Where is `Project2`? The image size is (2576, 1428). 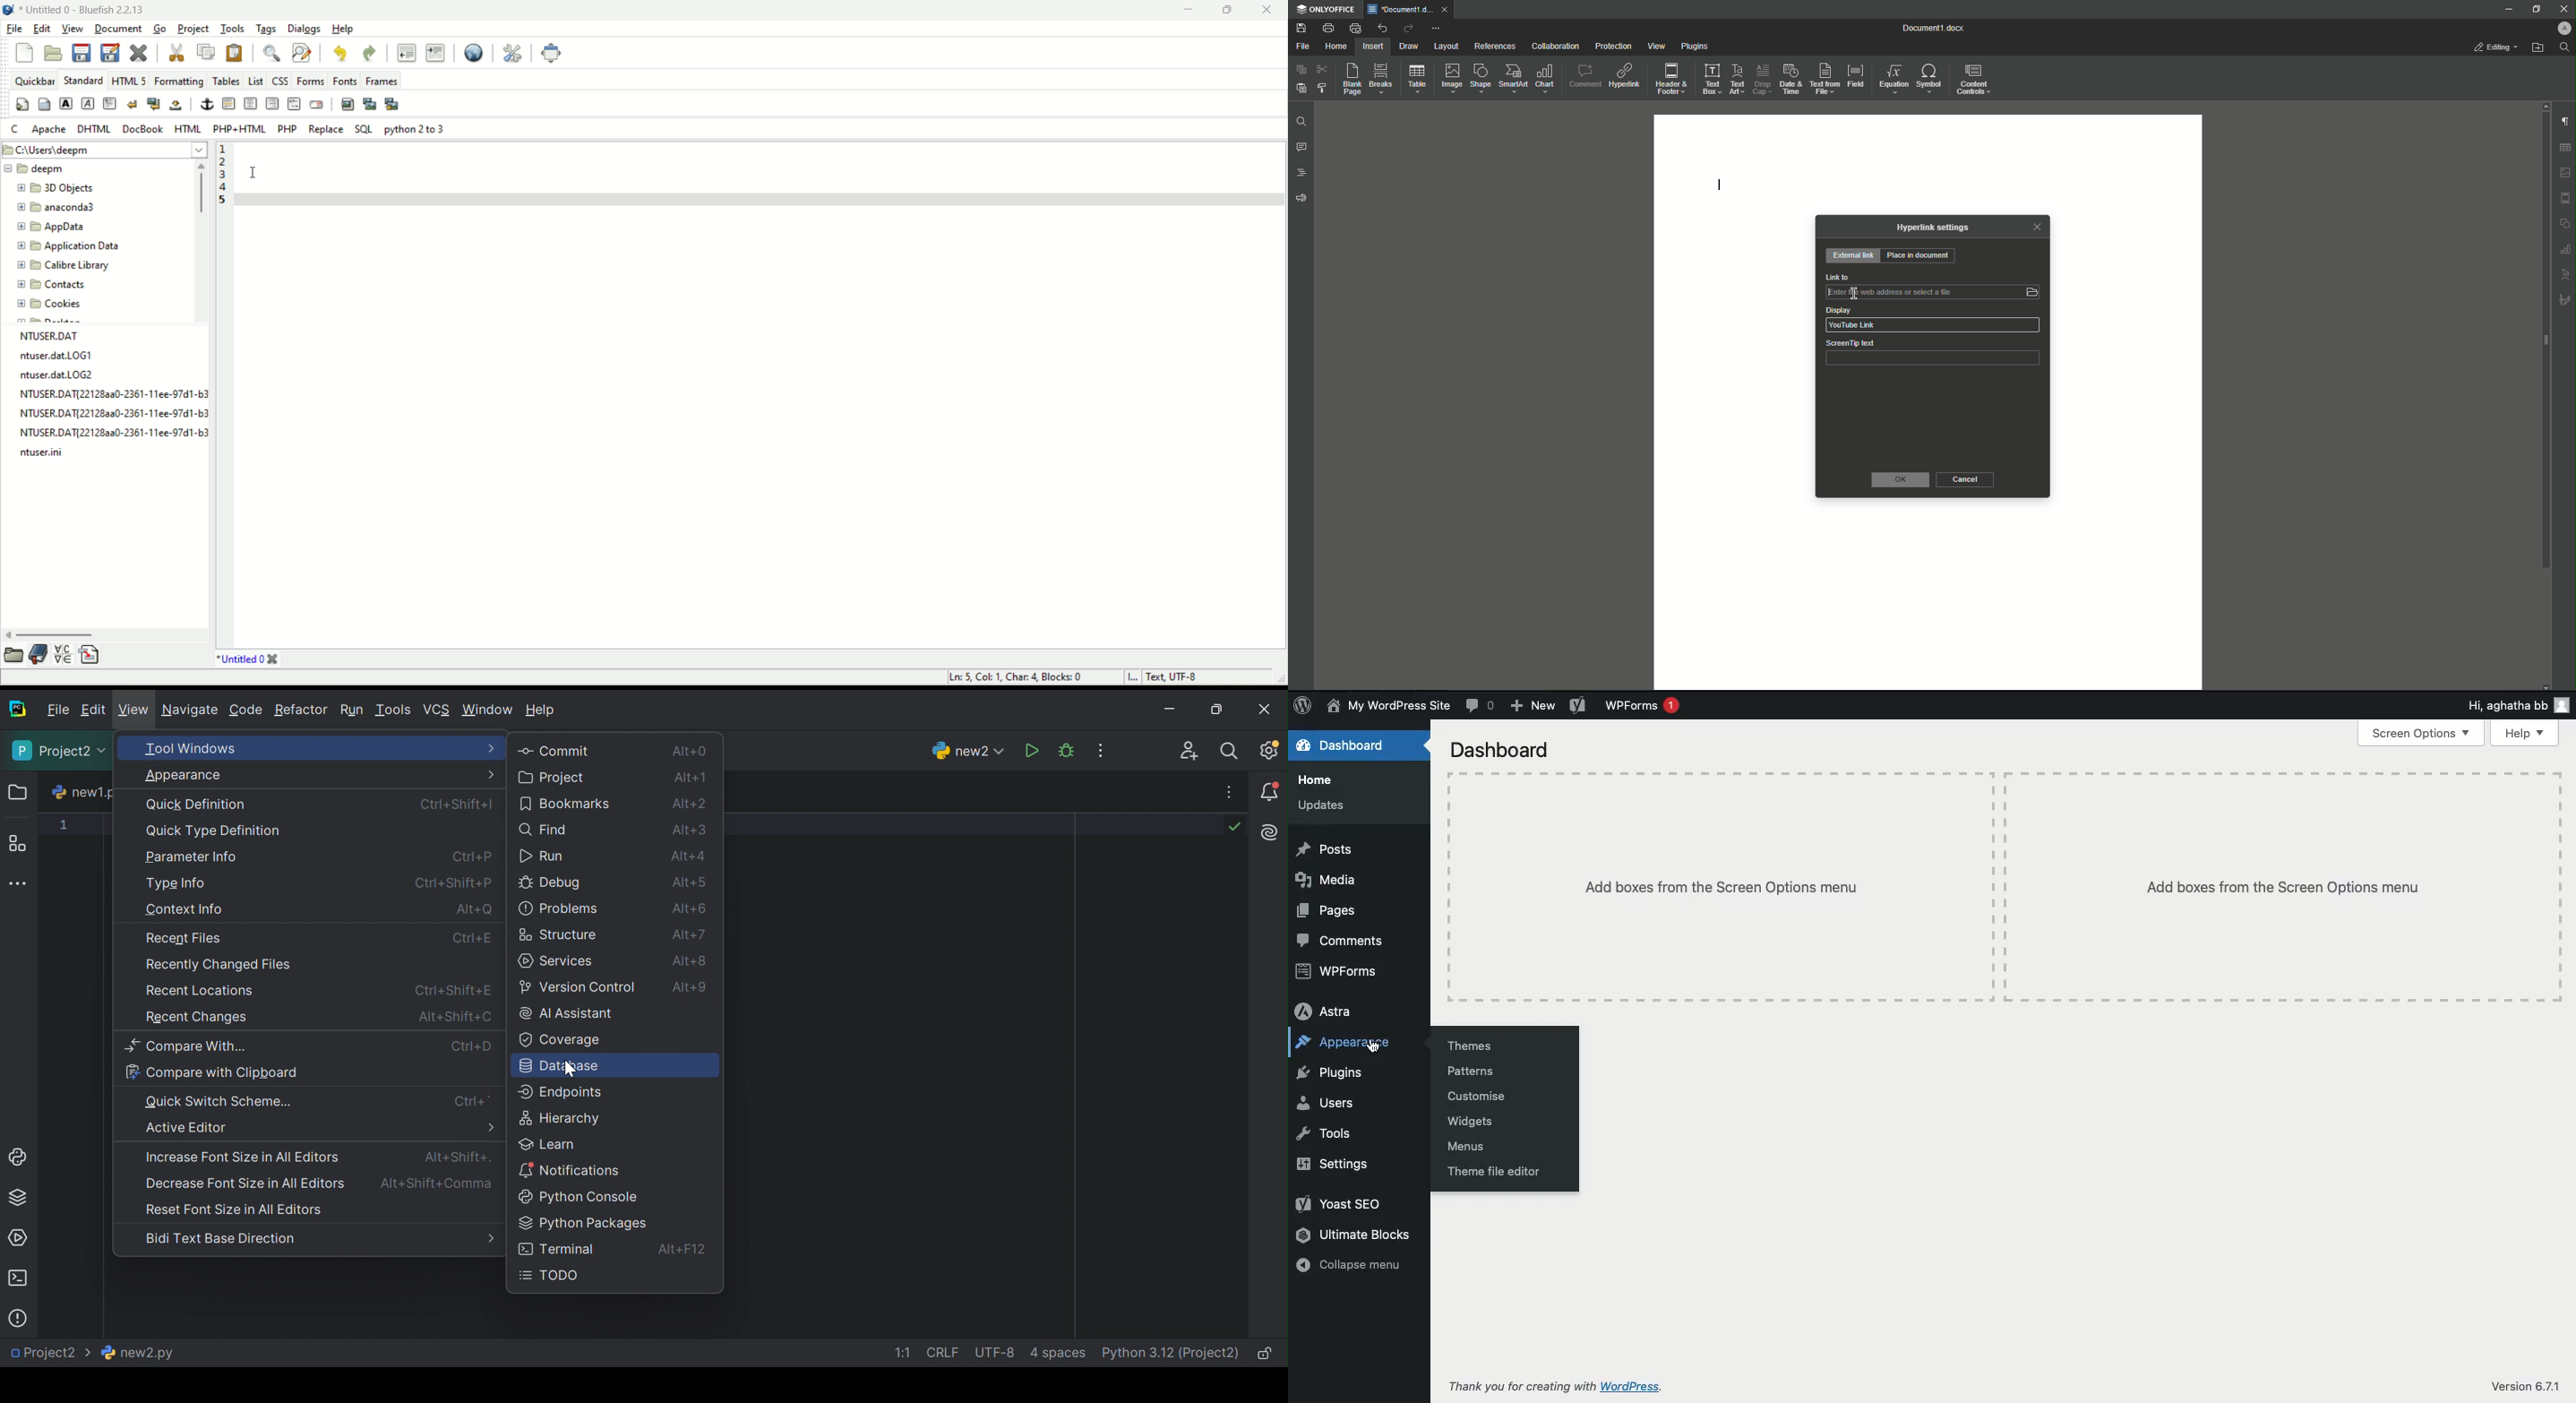 Project2 is located at coordinates (59, 751).